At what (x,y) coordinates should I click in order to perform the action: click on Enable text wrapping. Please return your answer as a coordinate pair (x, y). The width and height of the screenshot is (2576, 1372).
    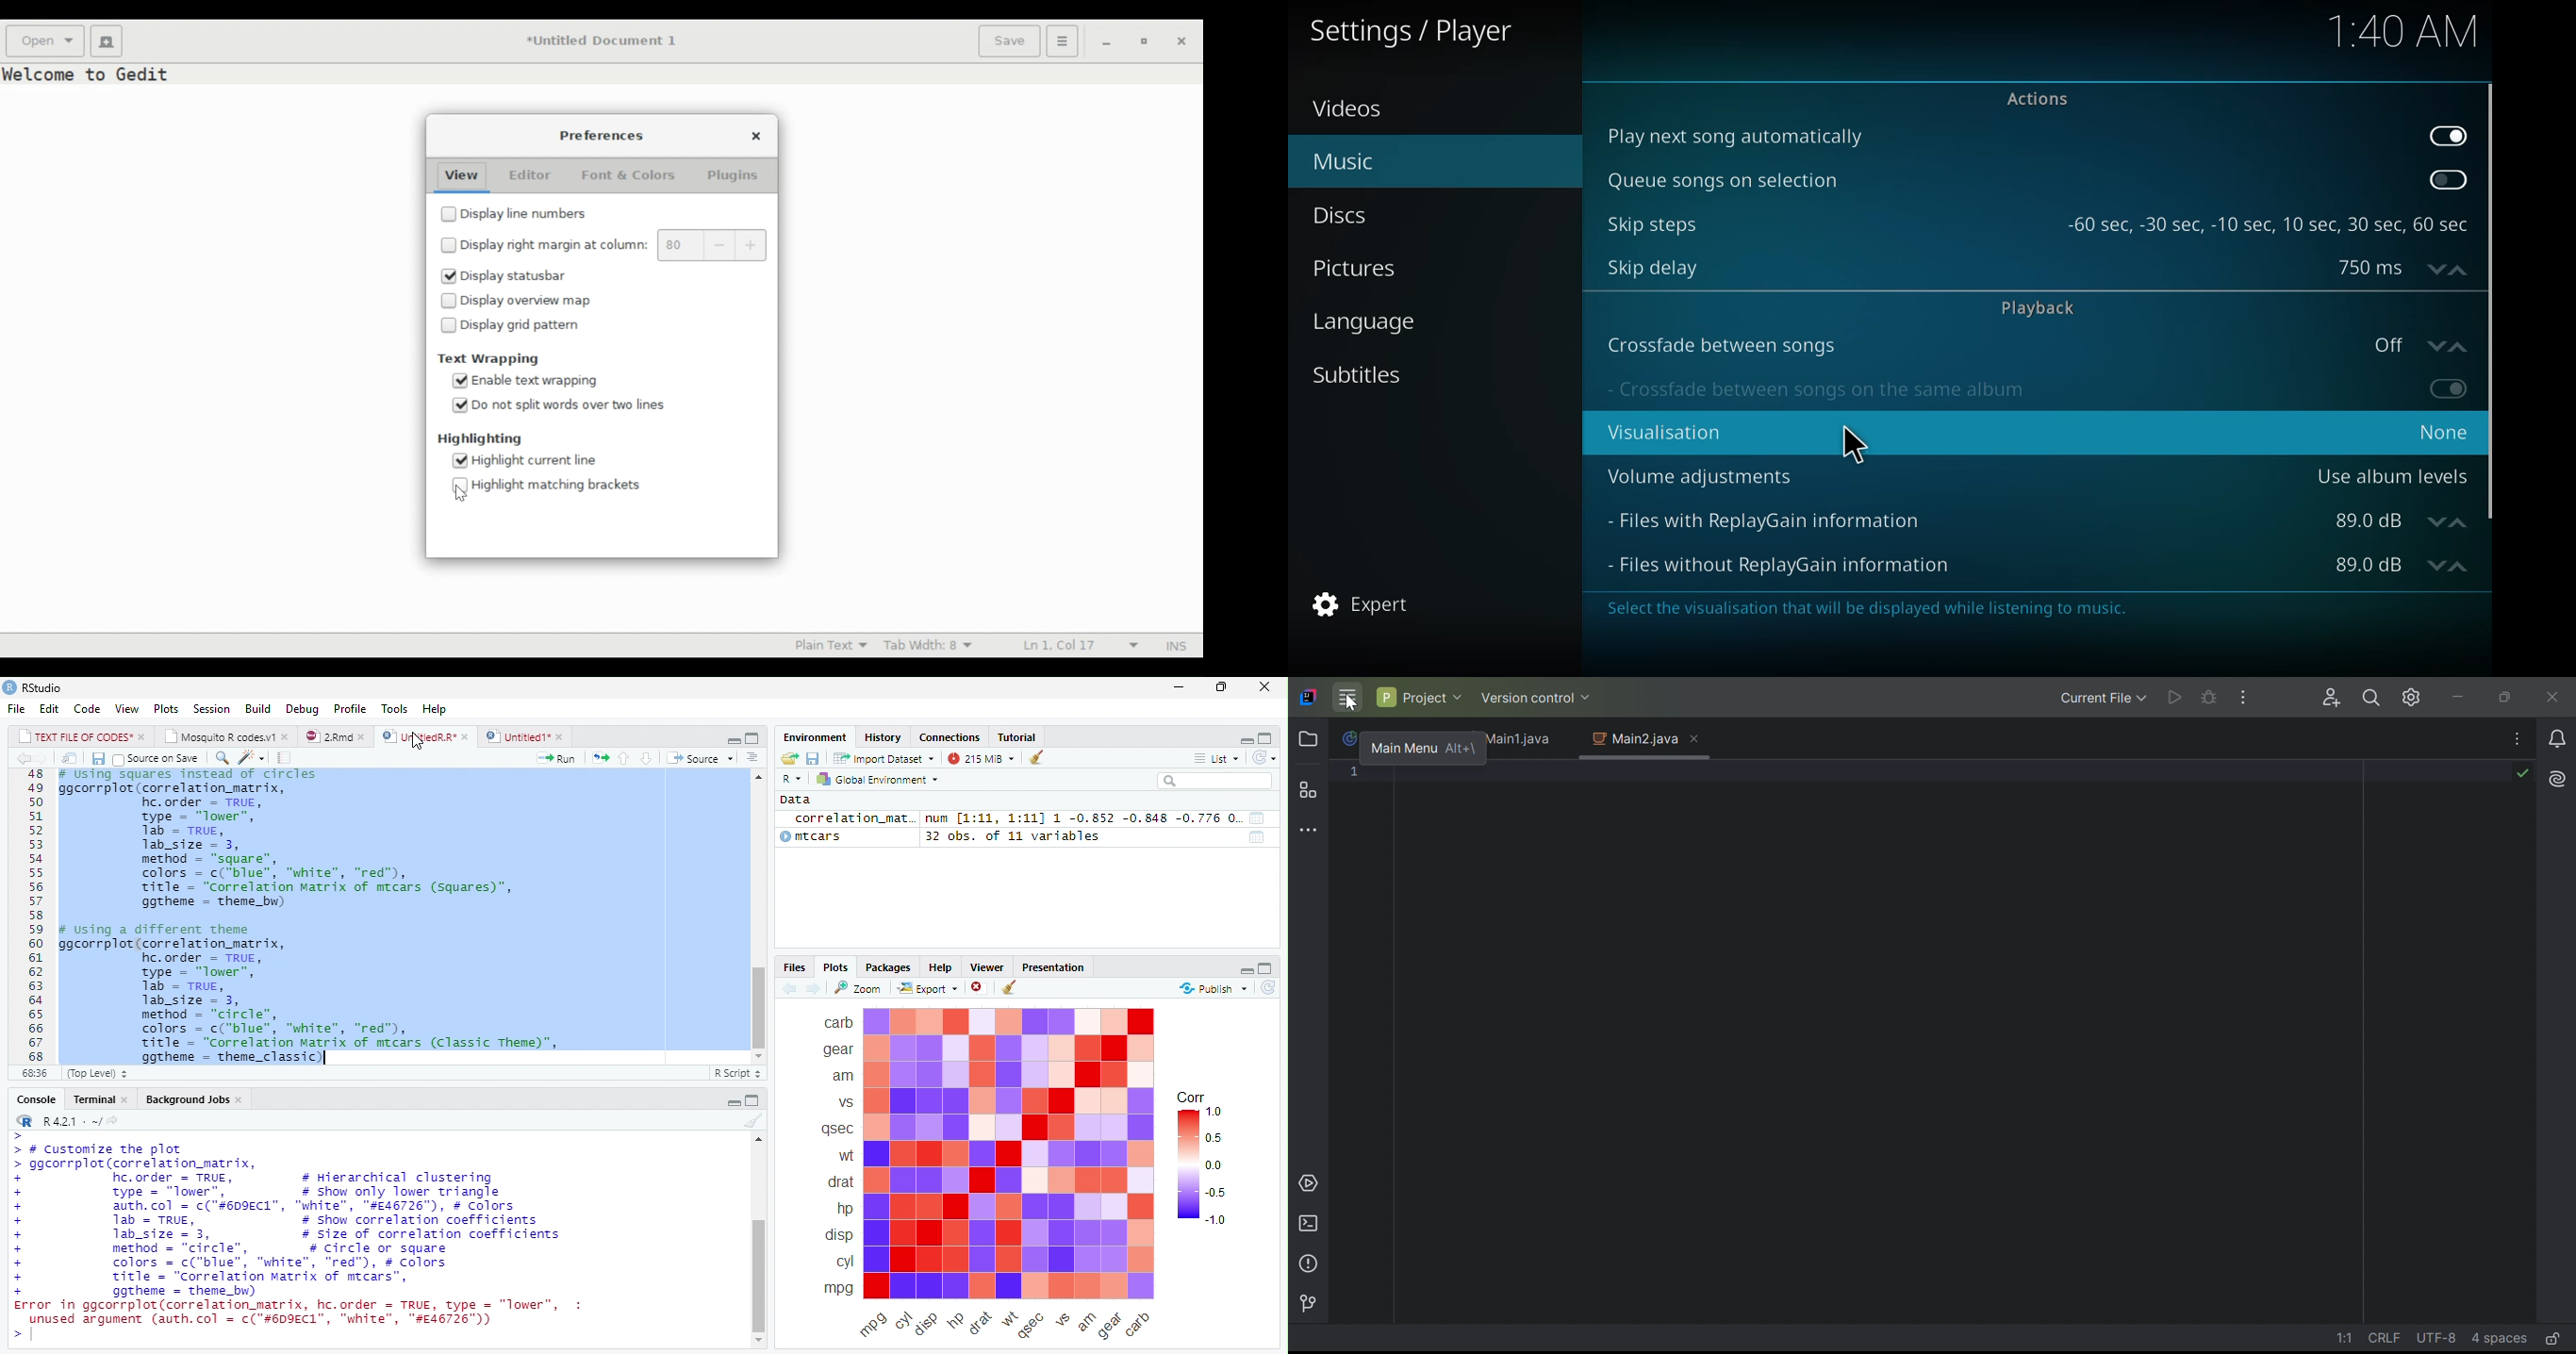
    Looking at the image, I should click on (548, 380).